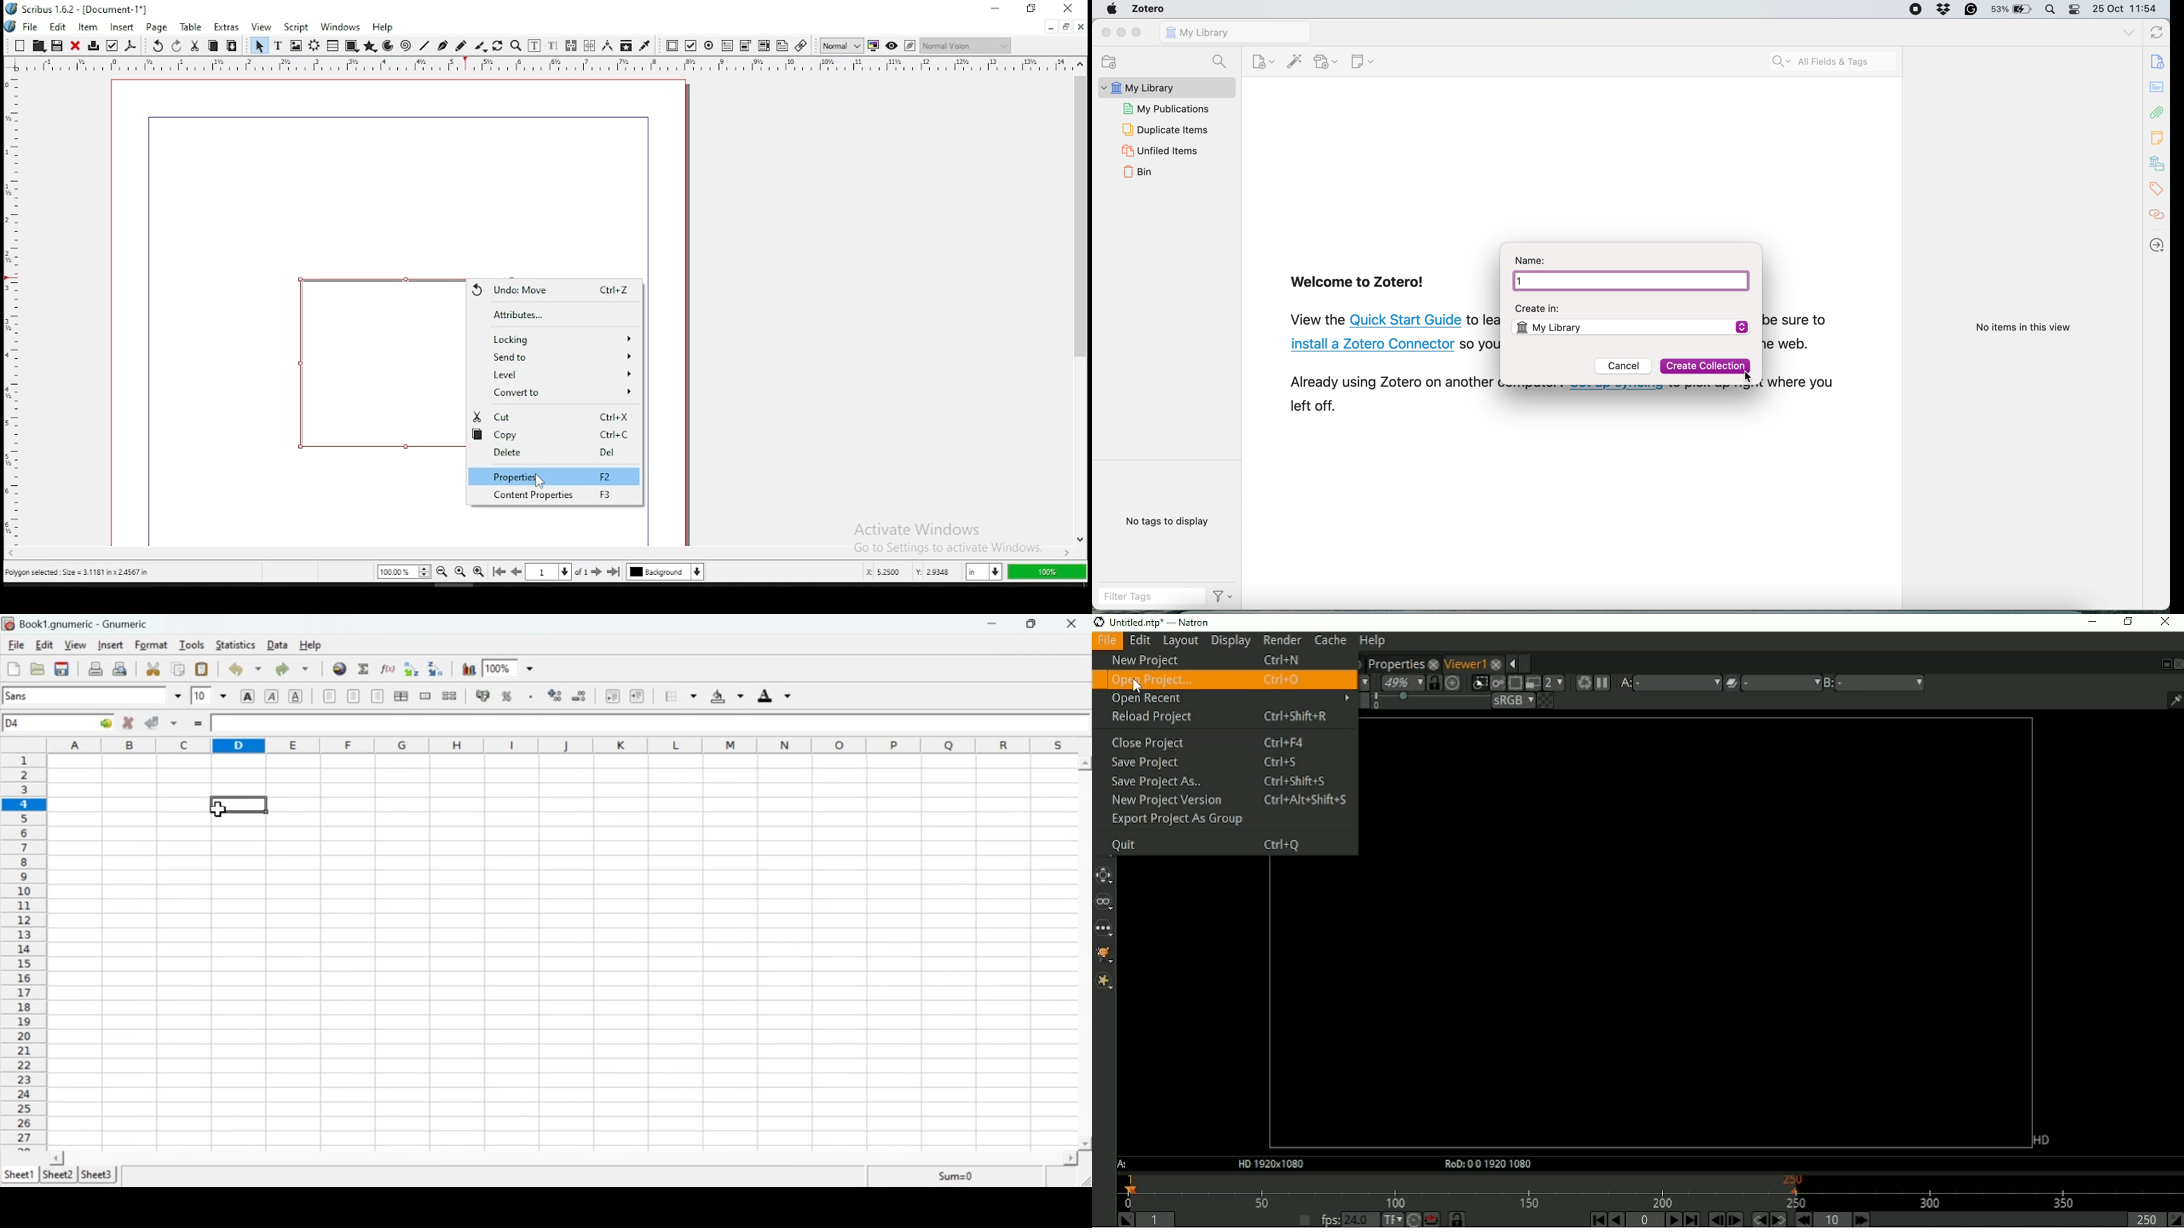 This screenshot has width=2184, height=1232. What do you see at coordinates (626, 46) in the screenshot?
I see `copy item properties` at bounding box center [626, 46].